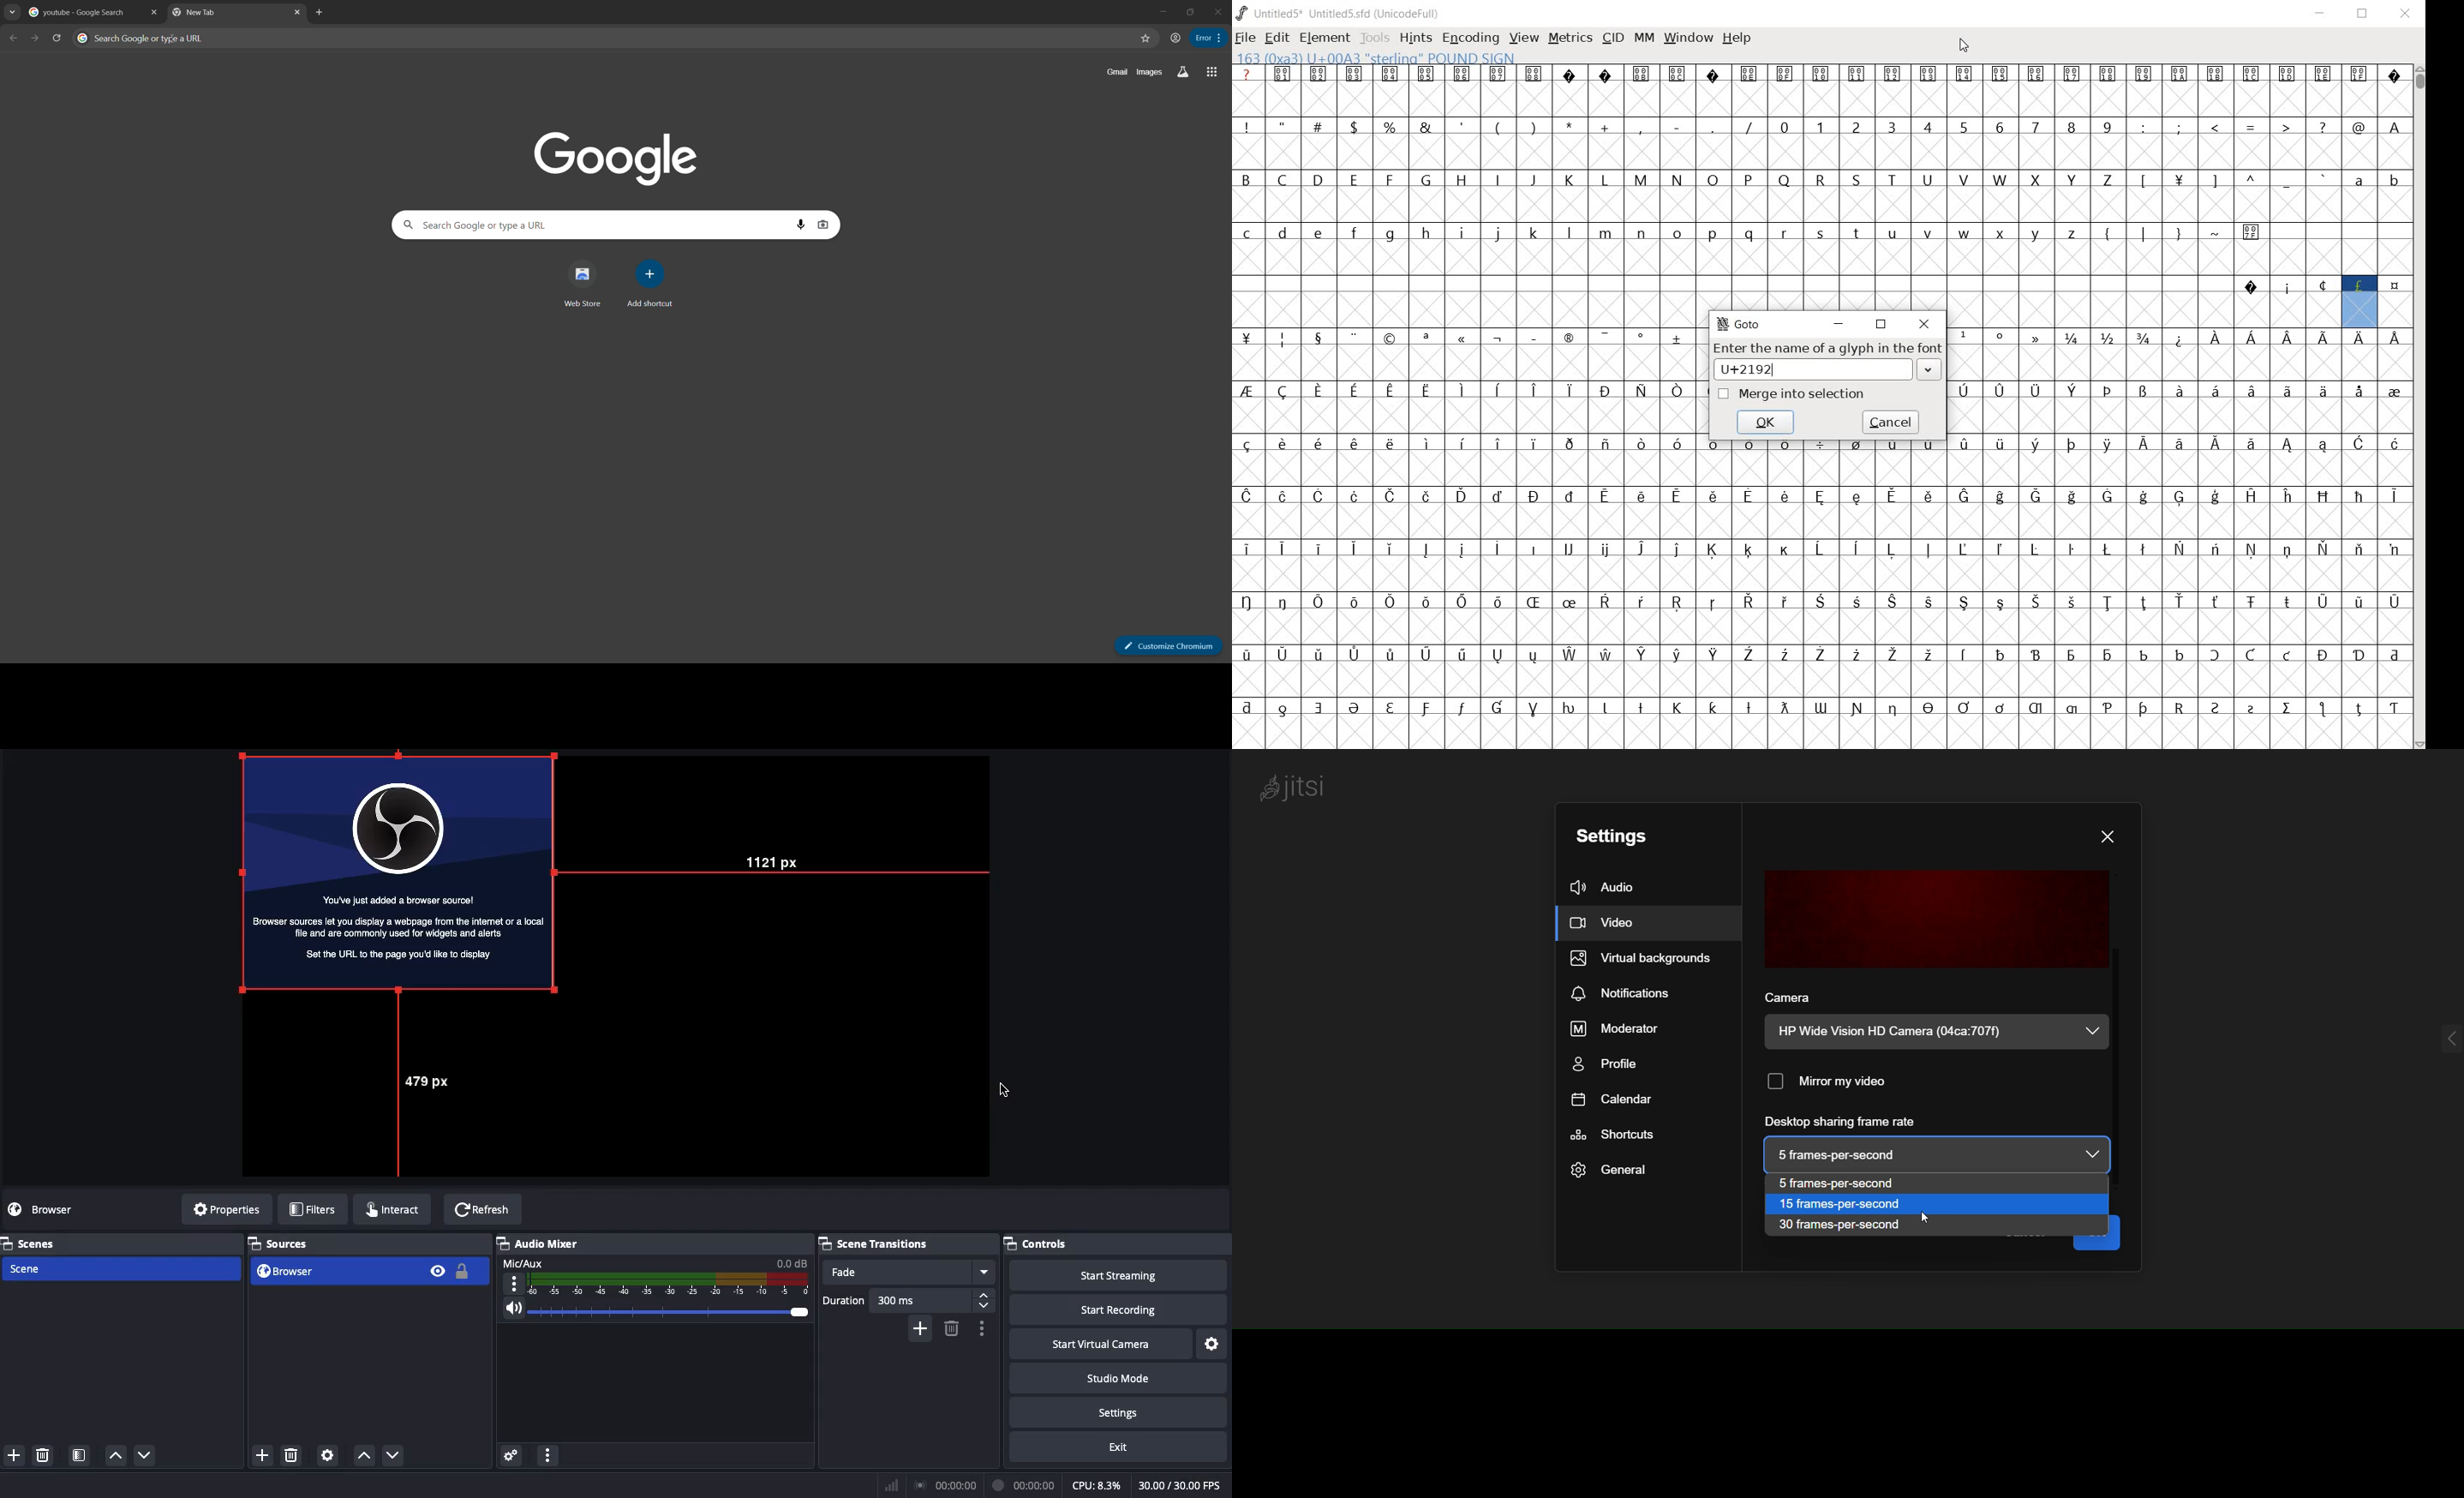  Describe the element at coordinates (910, 1271) in the screenshot. I see `Fade` at that location.